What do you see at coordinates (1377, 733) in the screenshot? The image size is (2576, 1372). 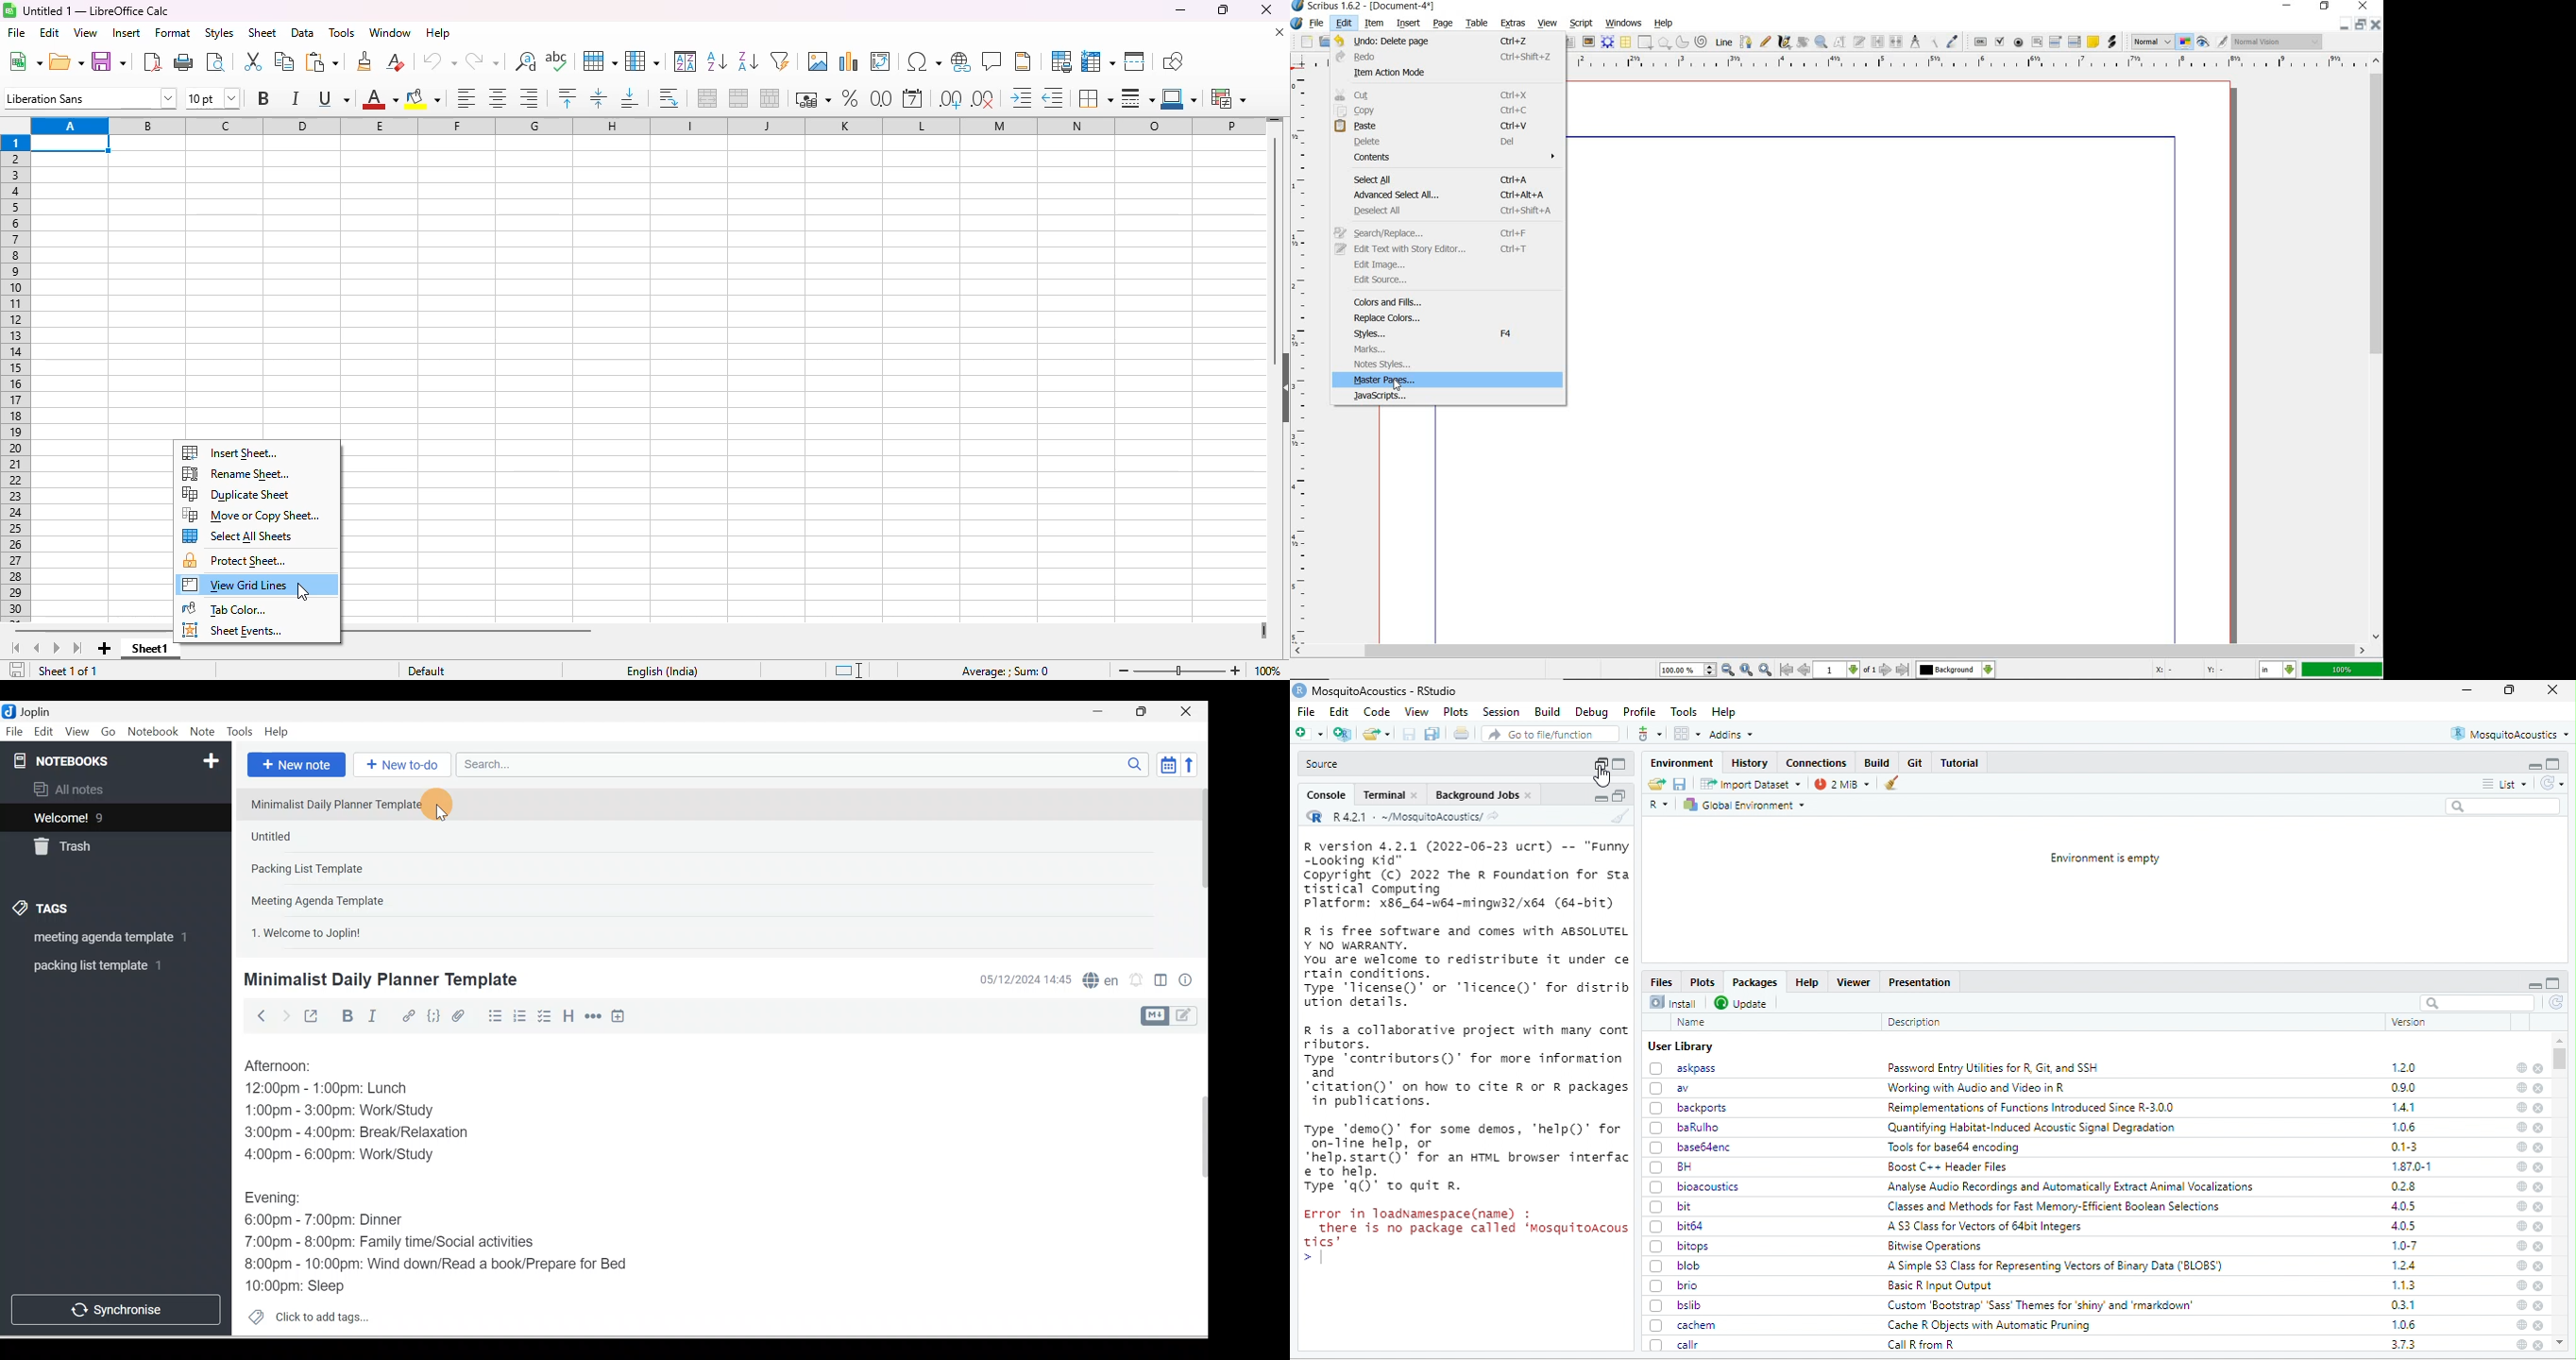 I see `open an existing file` at bounding box center [1377, 733].